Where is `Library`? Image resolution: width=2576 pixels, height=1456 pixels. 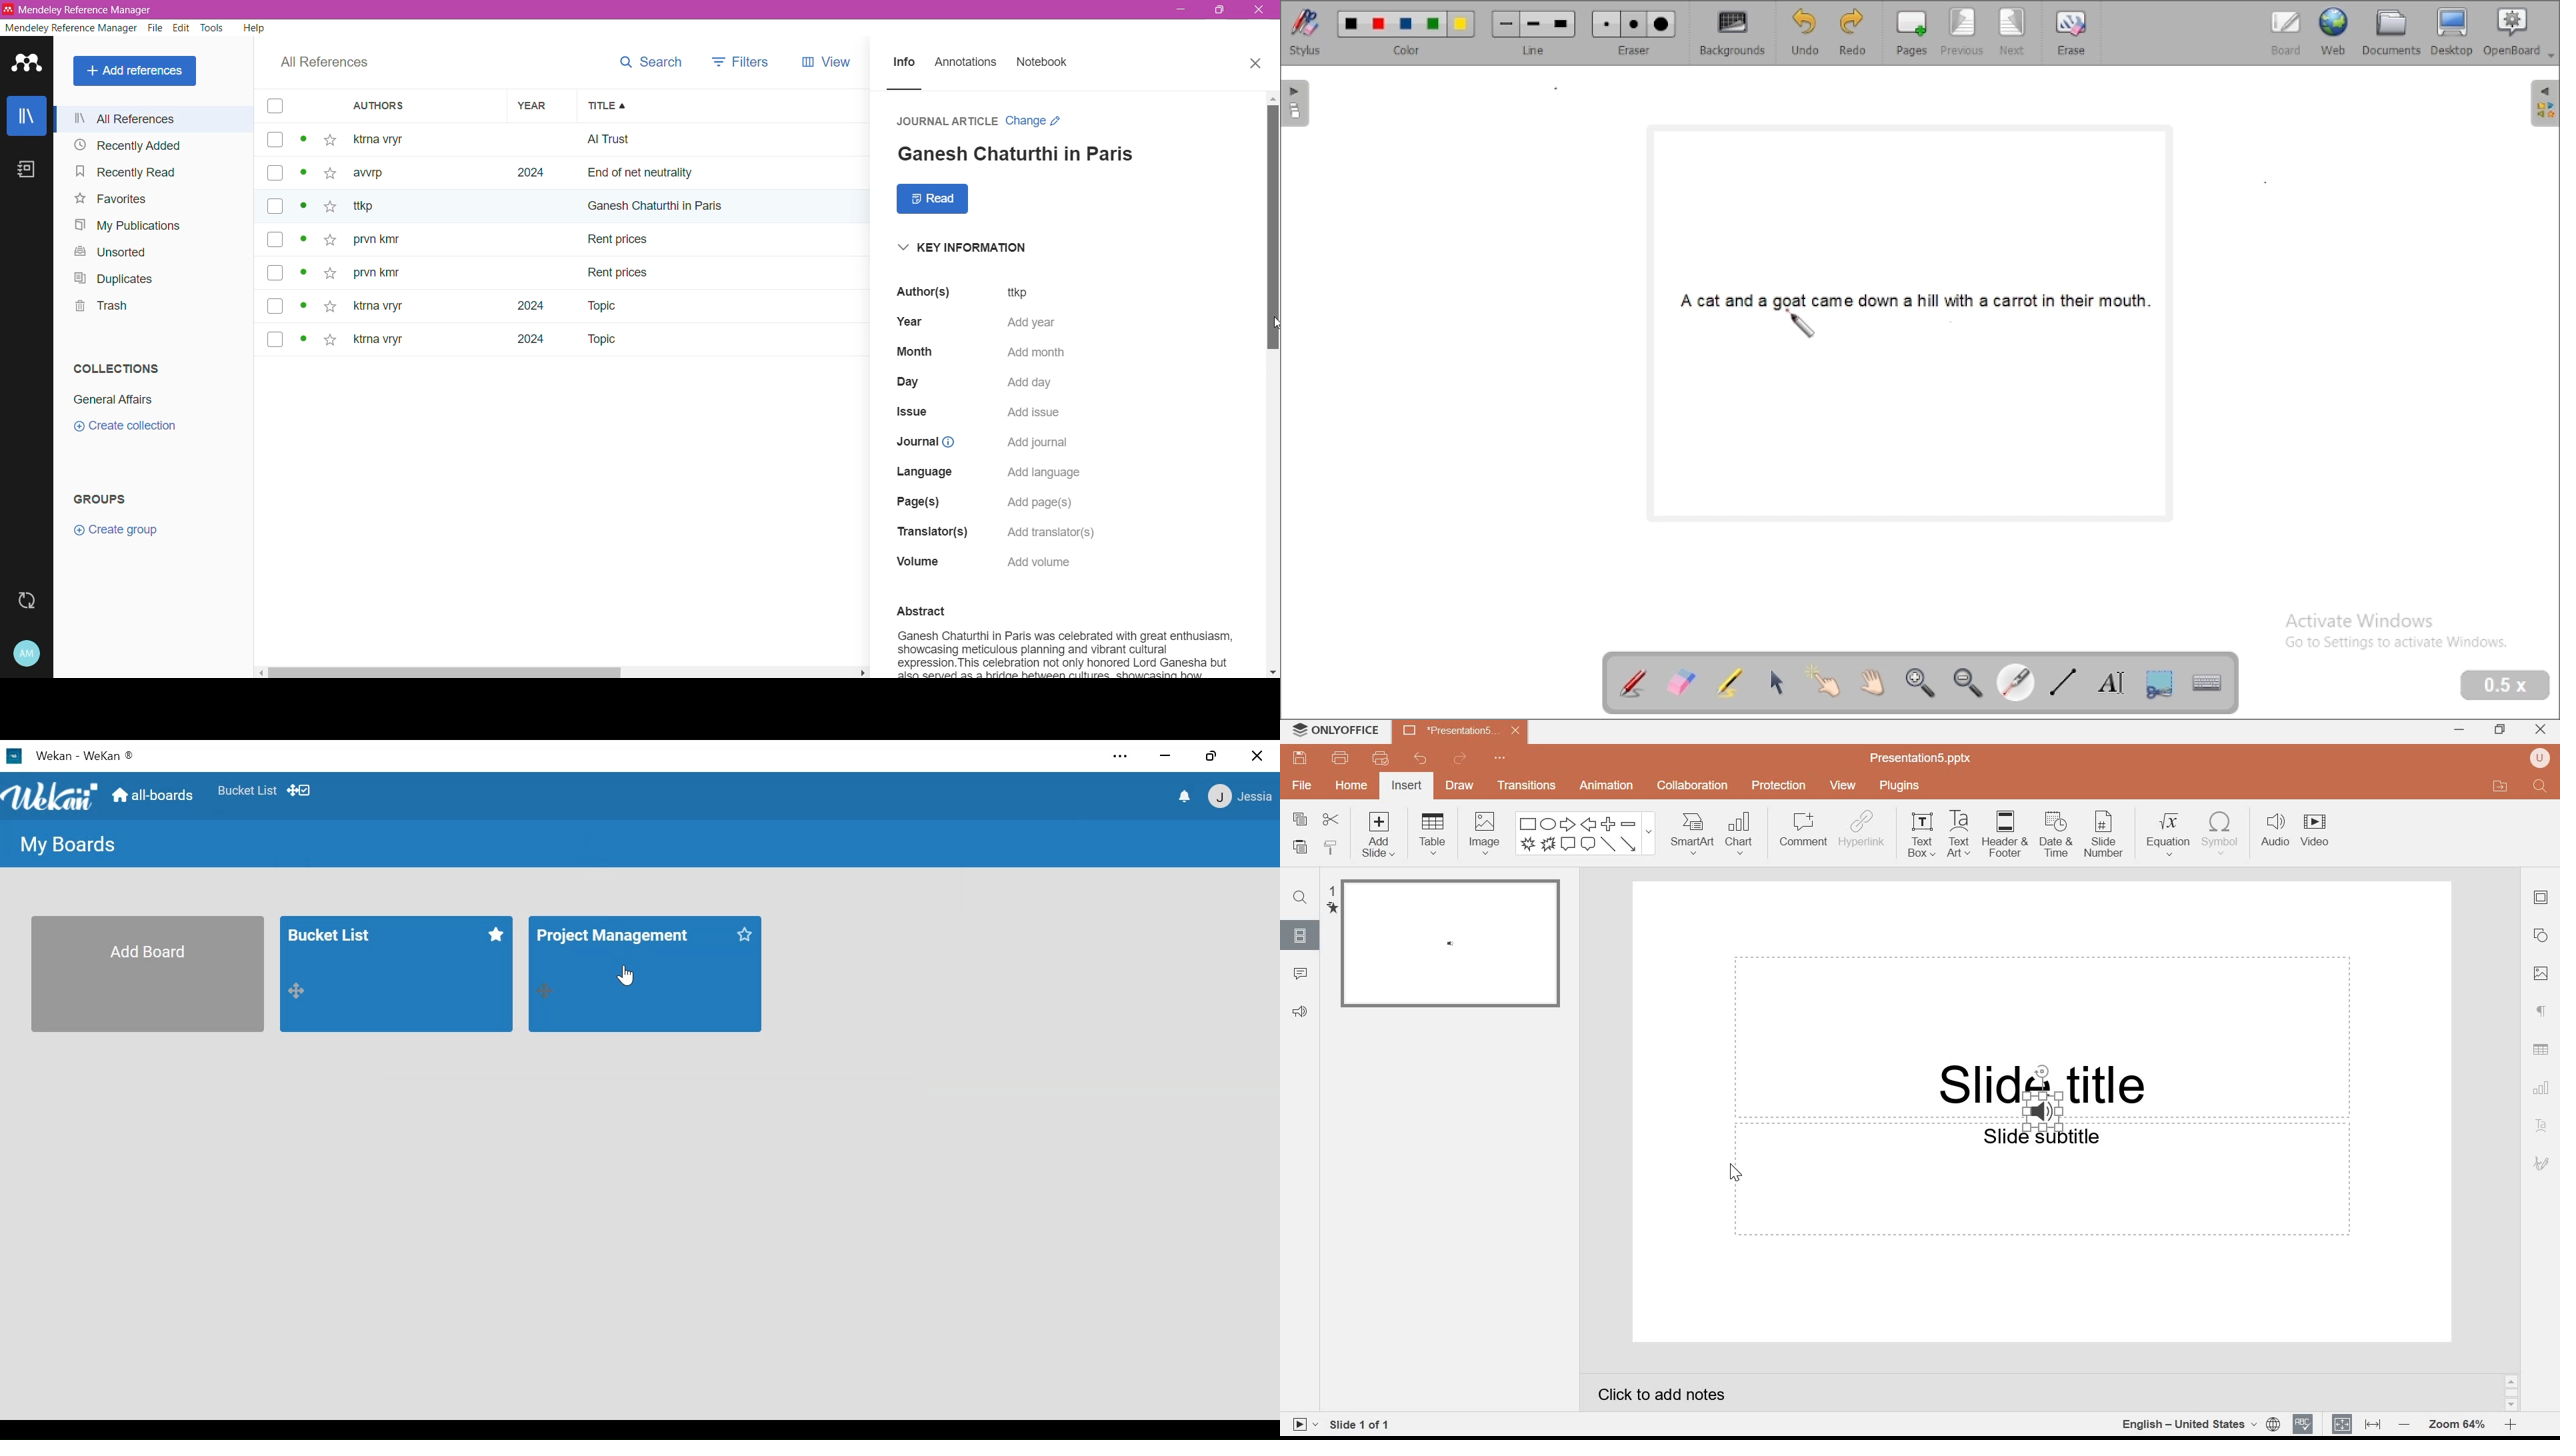 Library is located at coordinates (26, 115).